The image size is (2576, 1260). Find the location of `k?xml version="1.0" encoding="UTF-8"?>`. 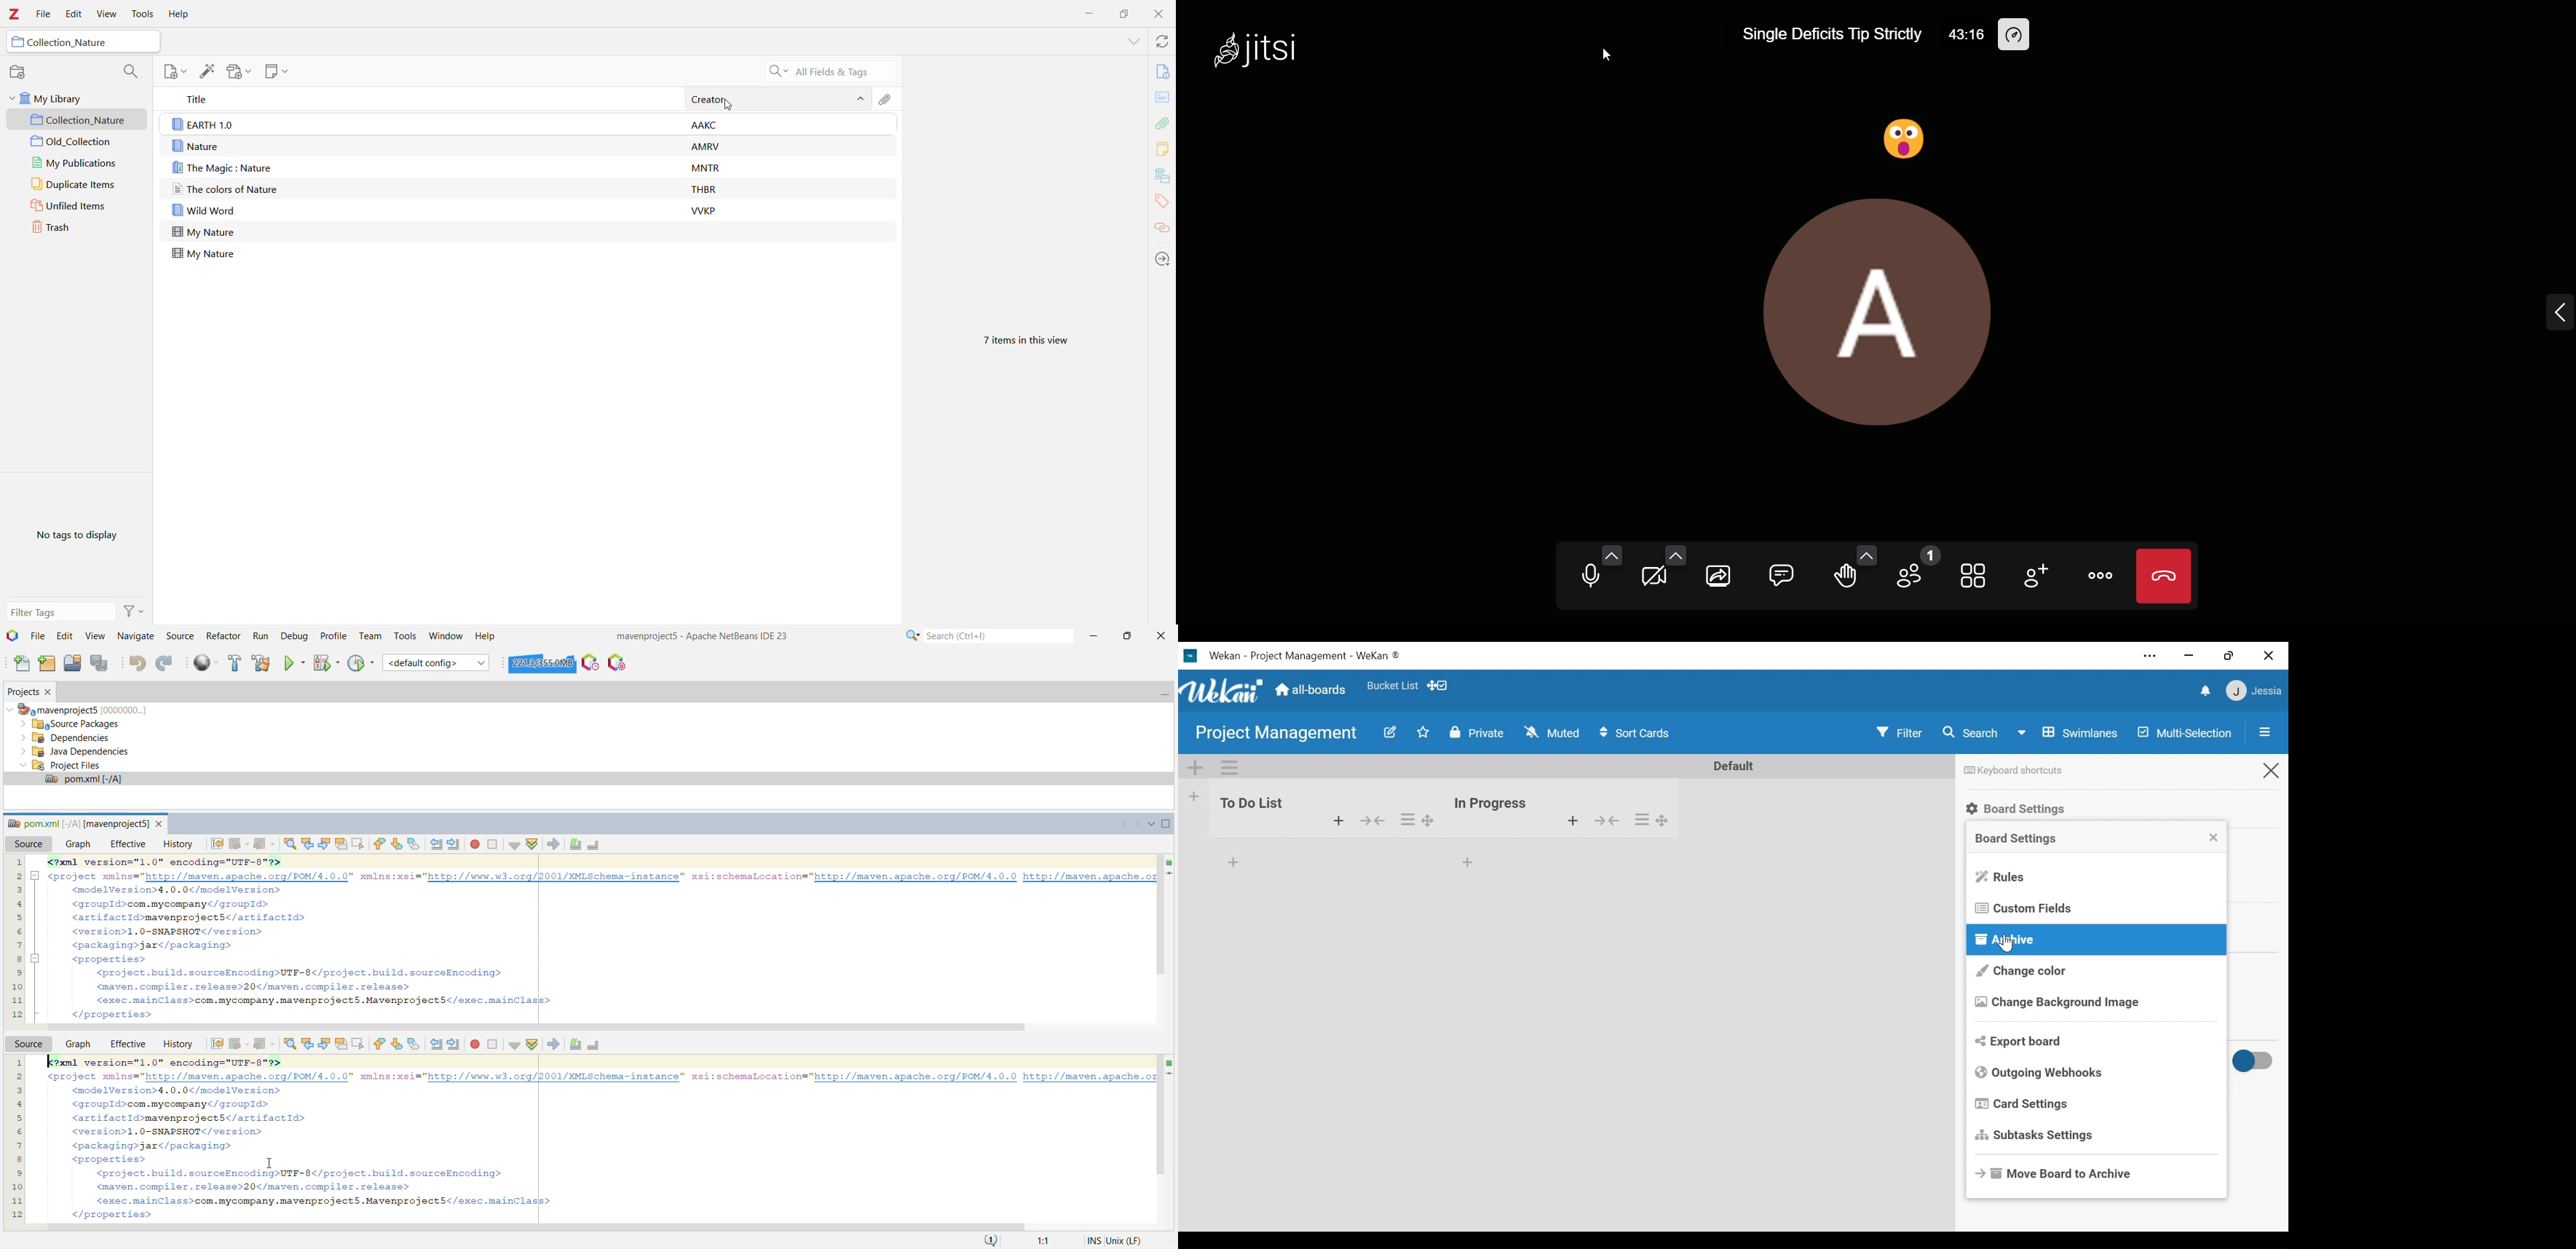

k?xml version="1.0" encoding="UTF-8"?> is located at coordinates (180, 1063).